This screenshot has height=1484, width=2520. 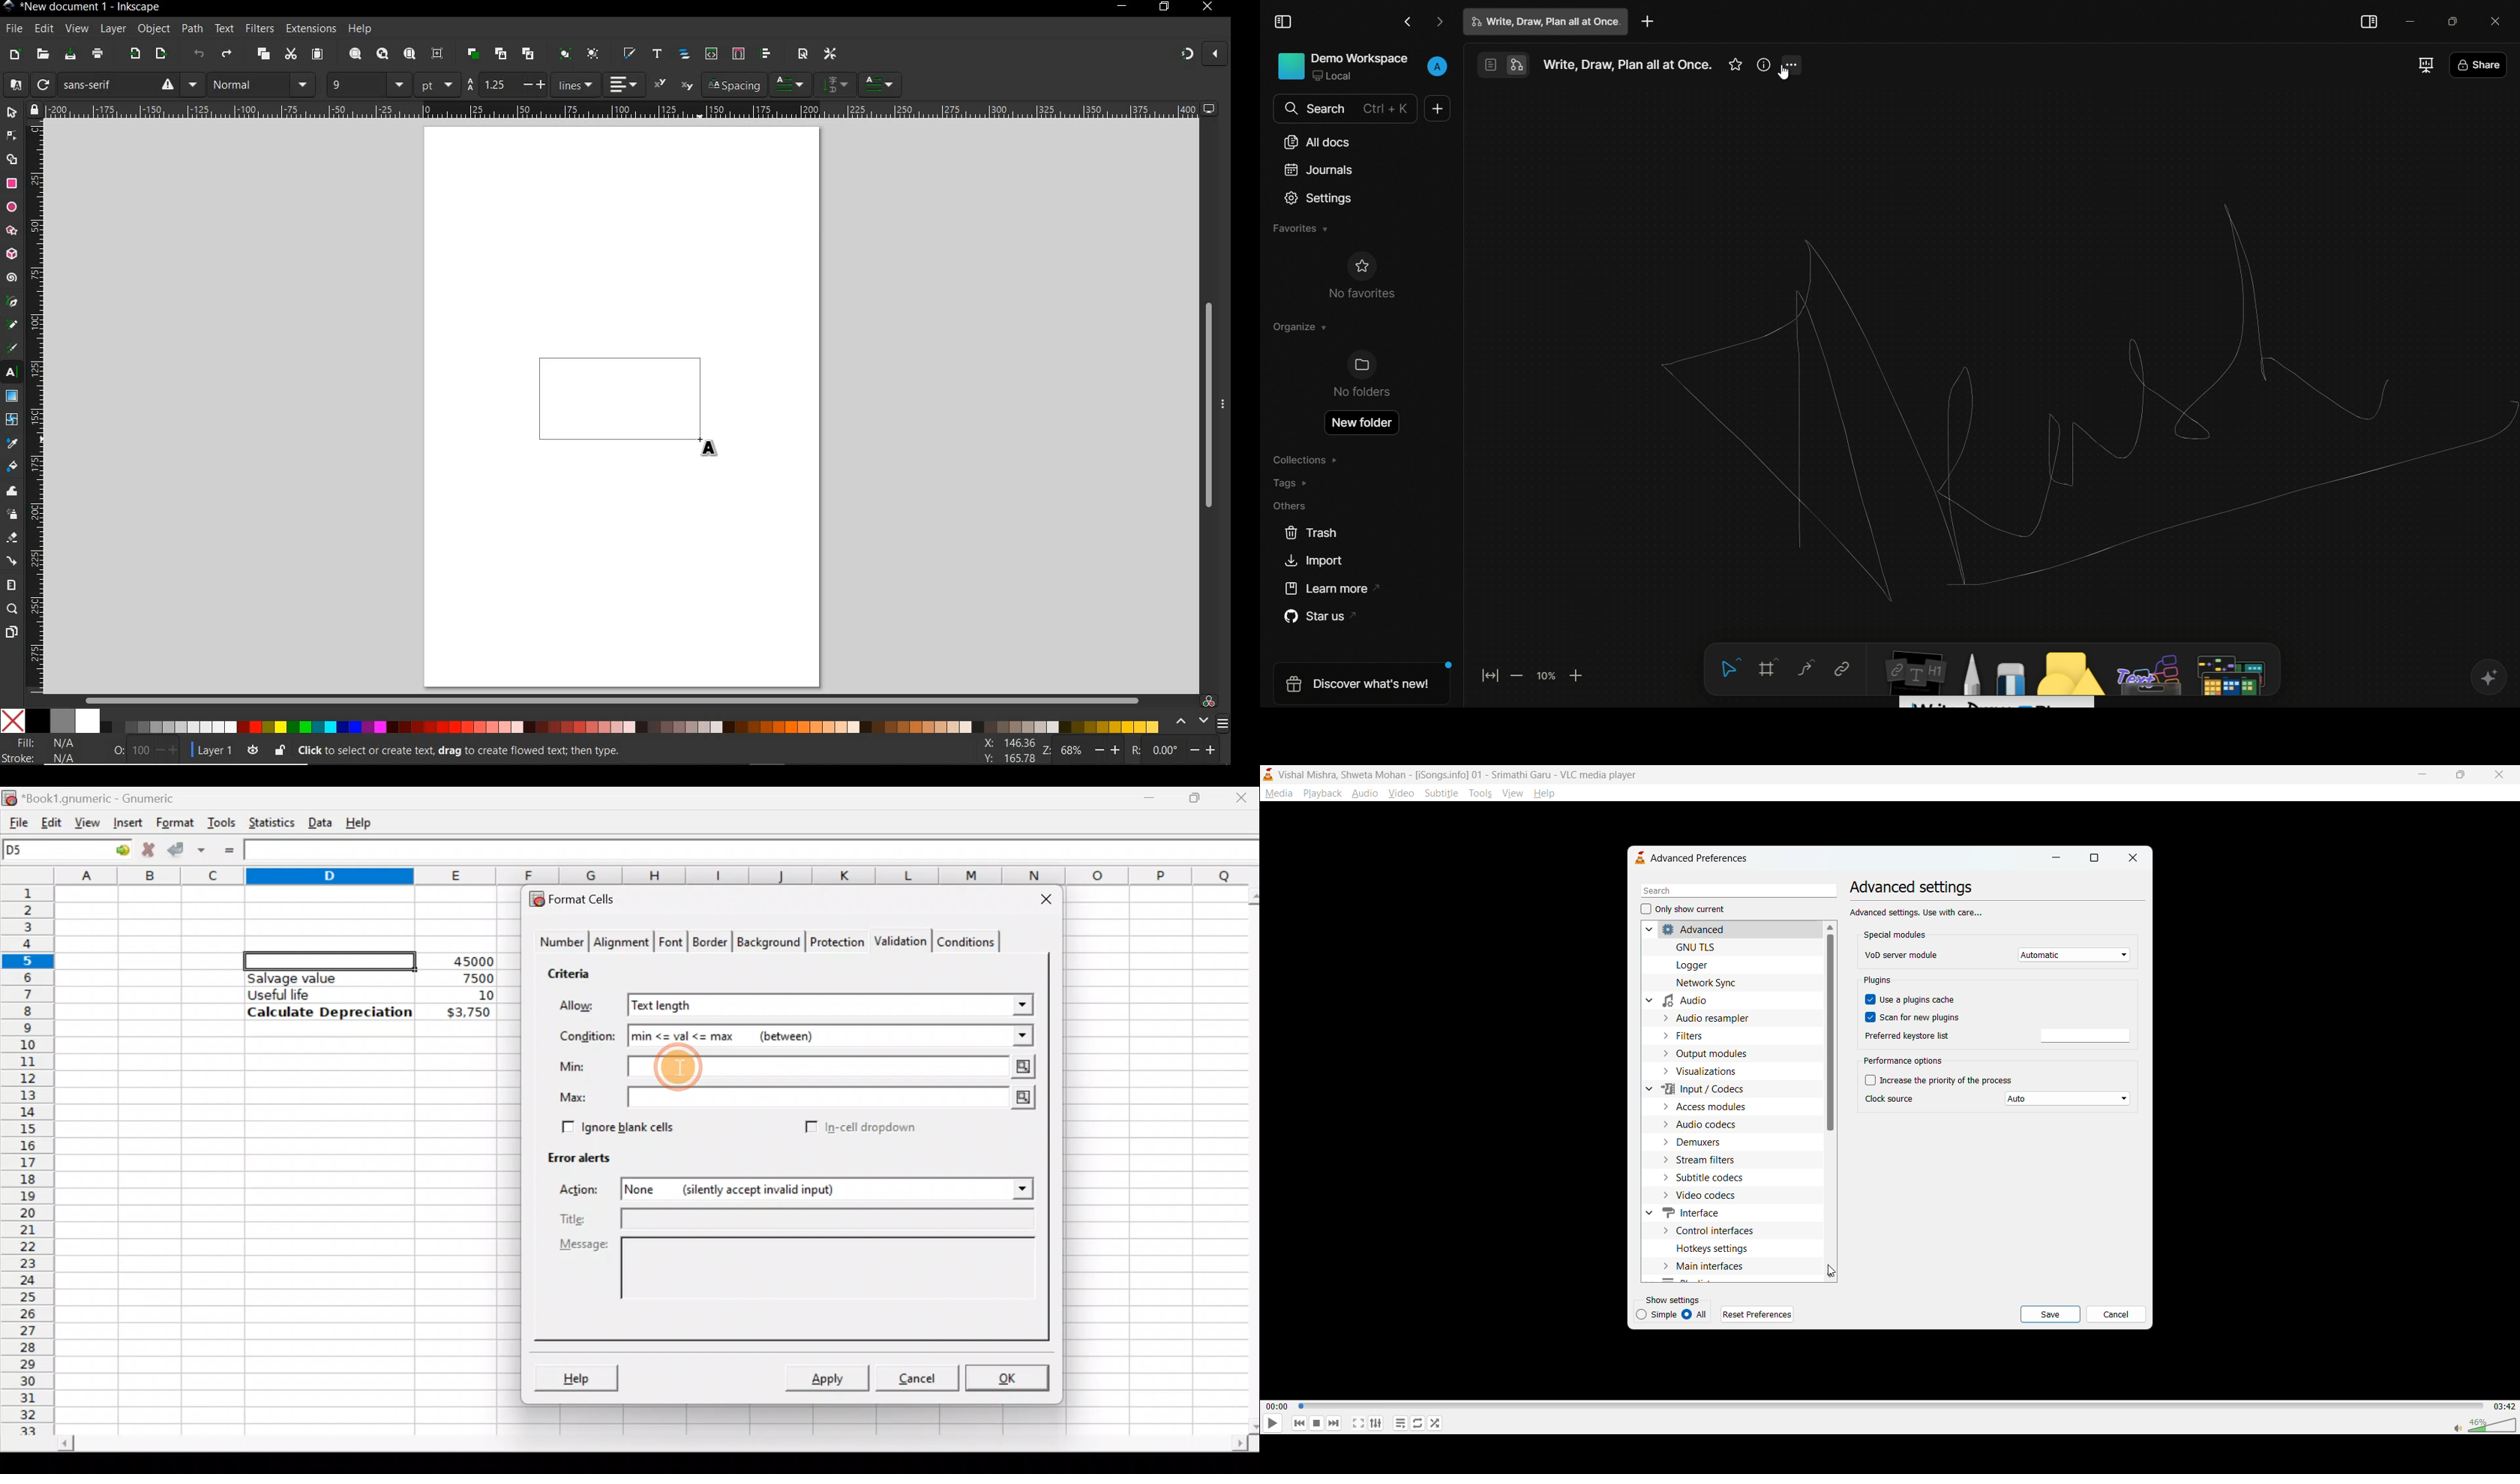 What do you see at coordinates (1683, 910) in the screenshot?
I see `only show current` at bounding box center [1683, 910].